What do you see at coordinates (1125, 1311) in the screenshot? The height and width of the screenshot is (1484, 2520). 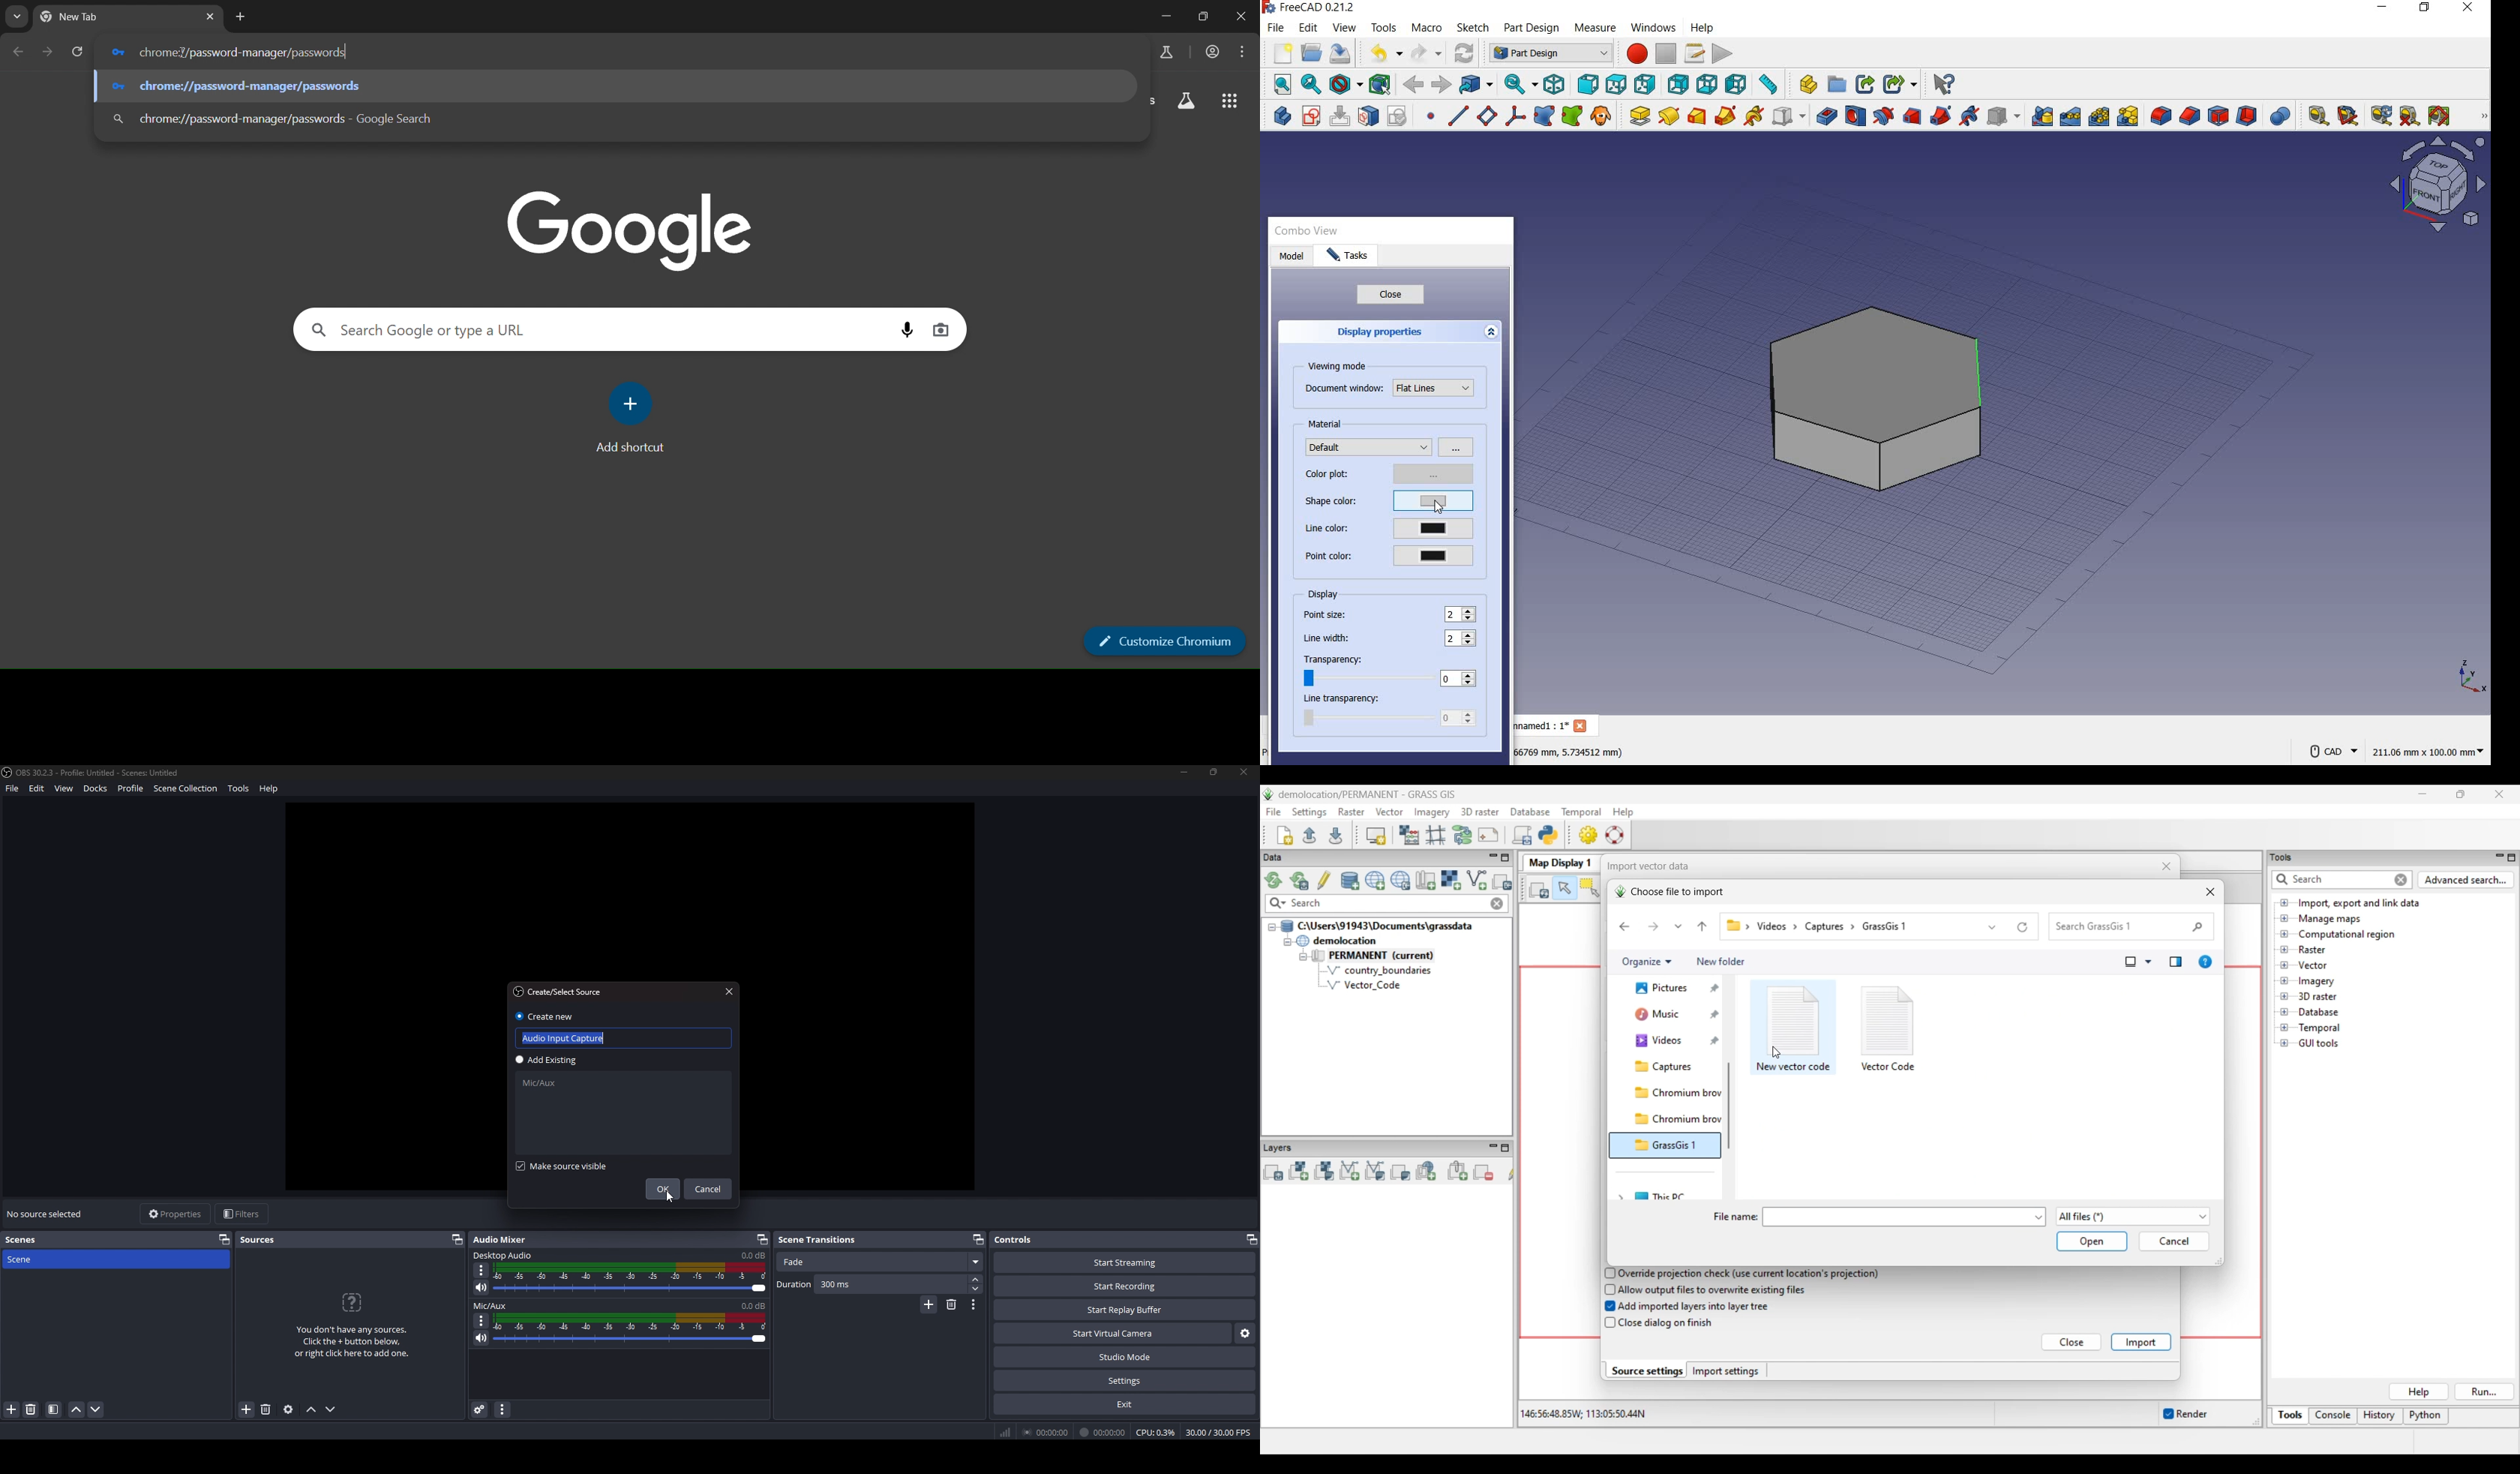 I see `start replay buffer` at bounding box center [1125, 1311].